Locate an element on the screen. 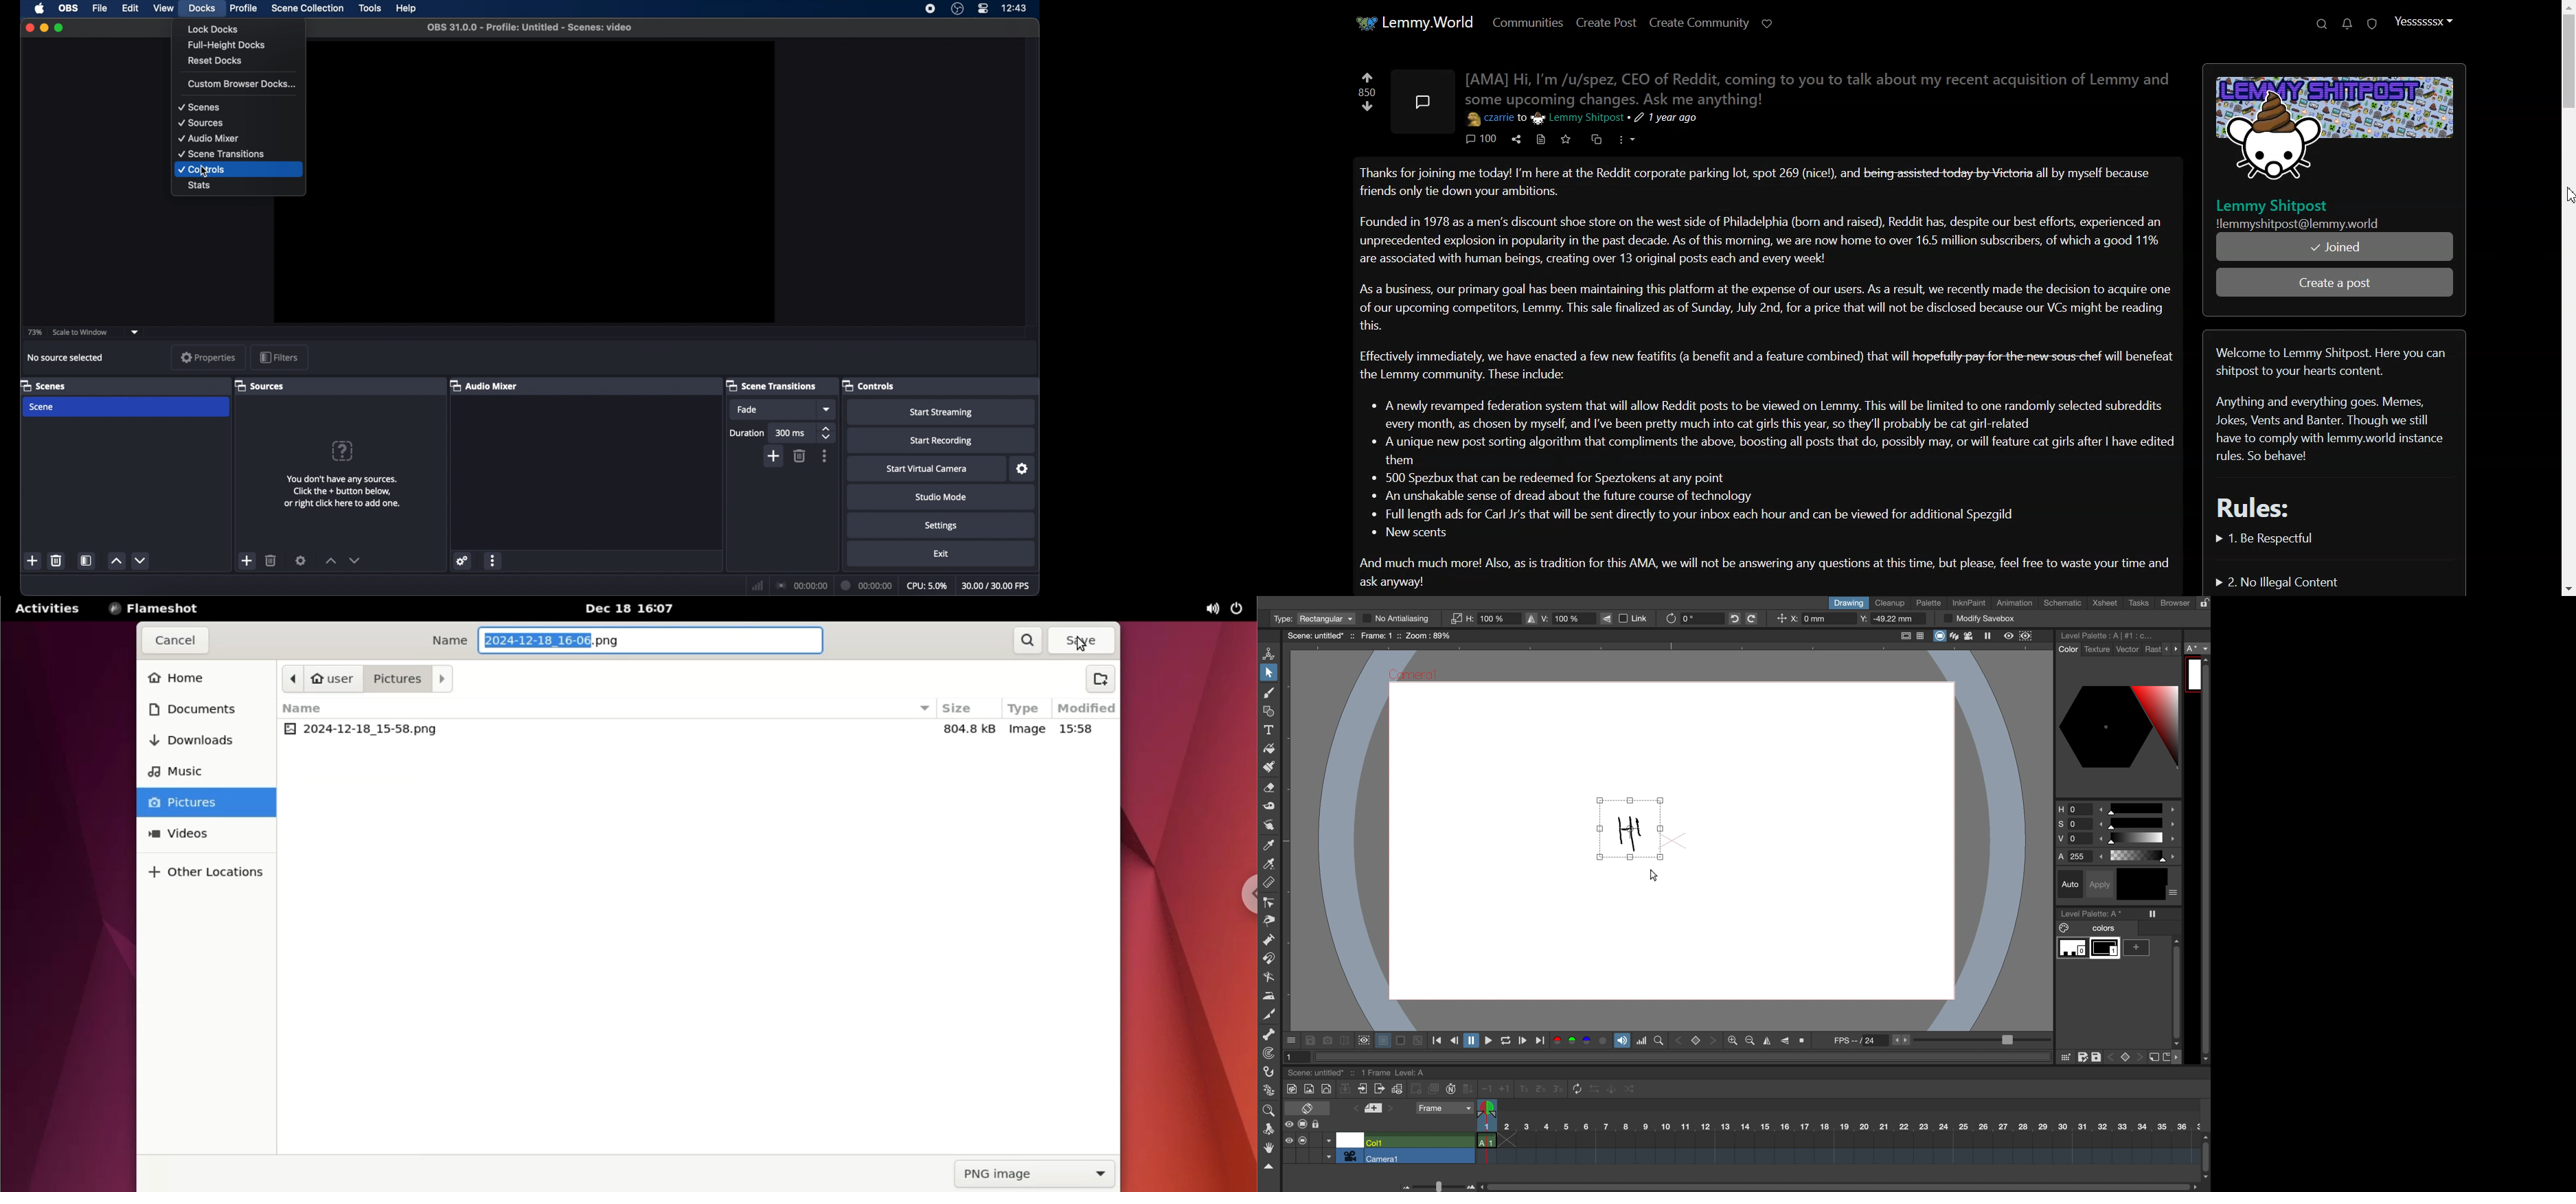 This screenshot has width=2576, height=1204. decrement is located at coordinates (355, 560).